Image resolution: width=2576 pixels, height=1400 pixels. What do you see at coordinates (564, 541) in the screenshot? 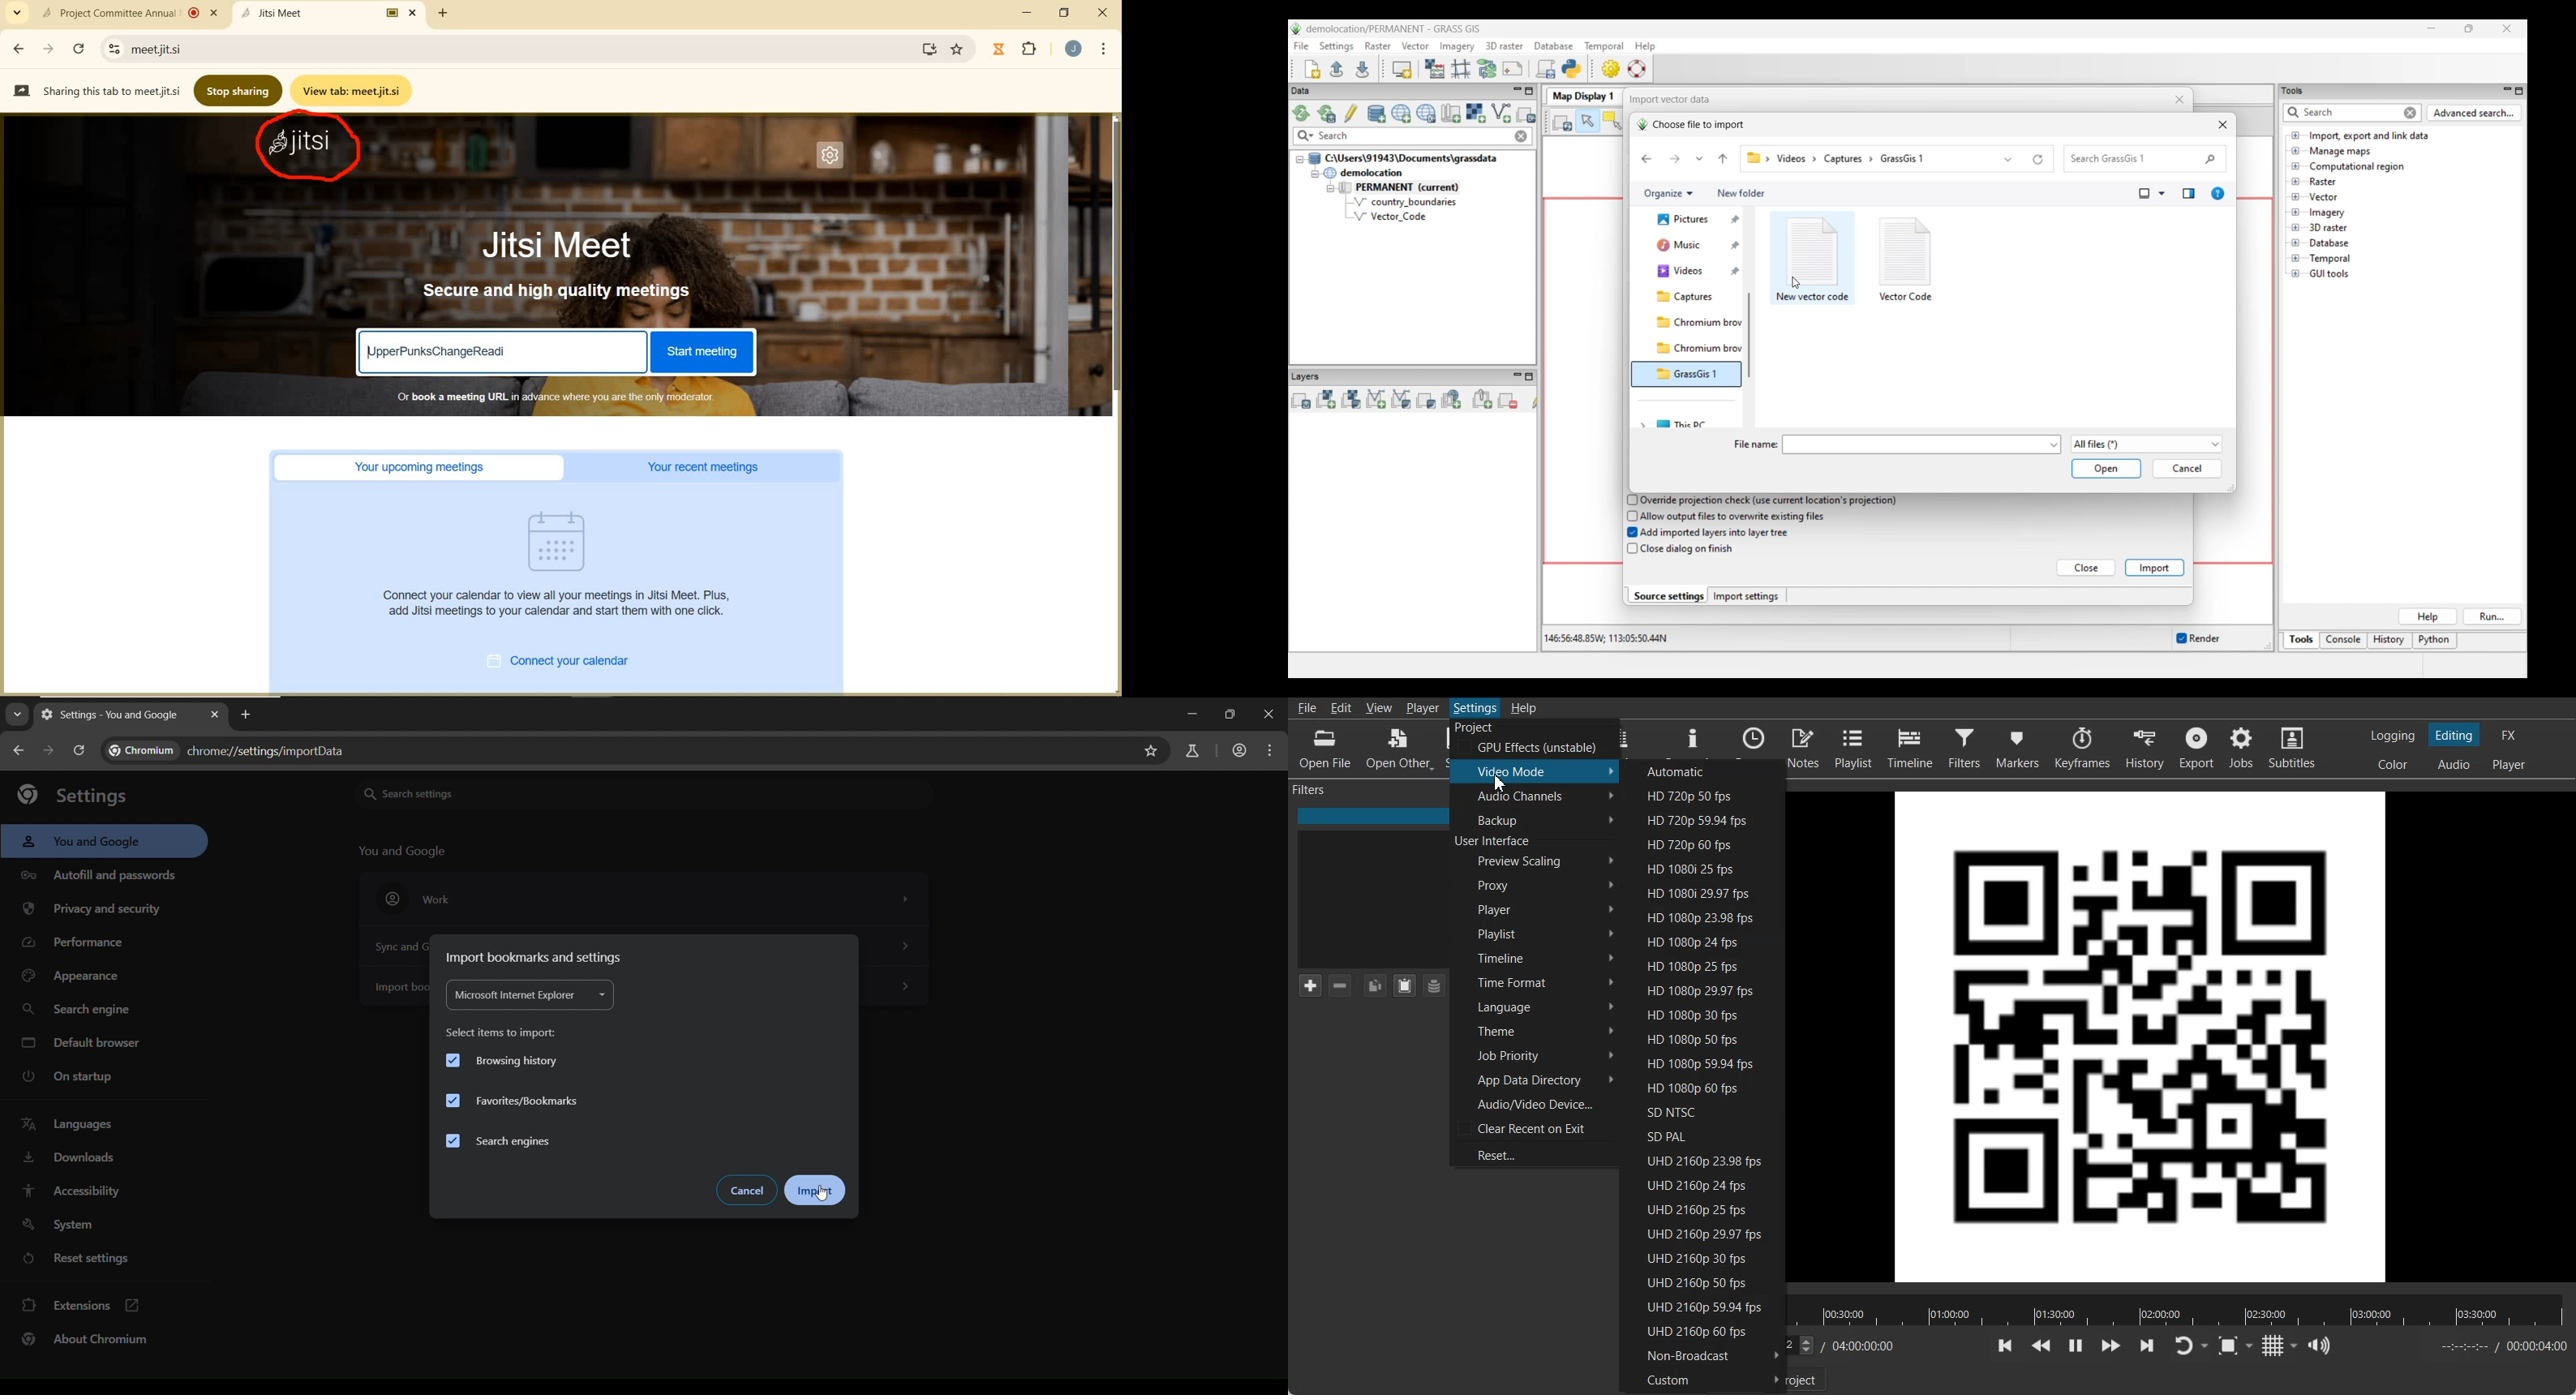
I see `image` at bounding box center [564, 541].